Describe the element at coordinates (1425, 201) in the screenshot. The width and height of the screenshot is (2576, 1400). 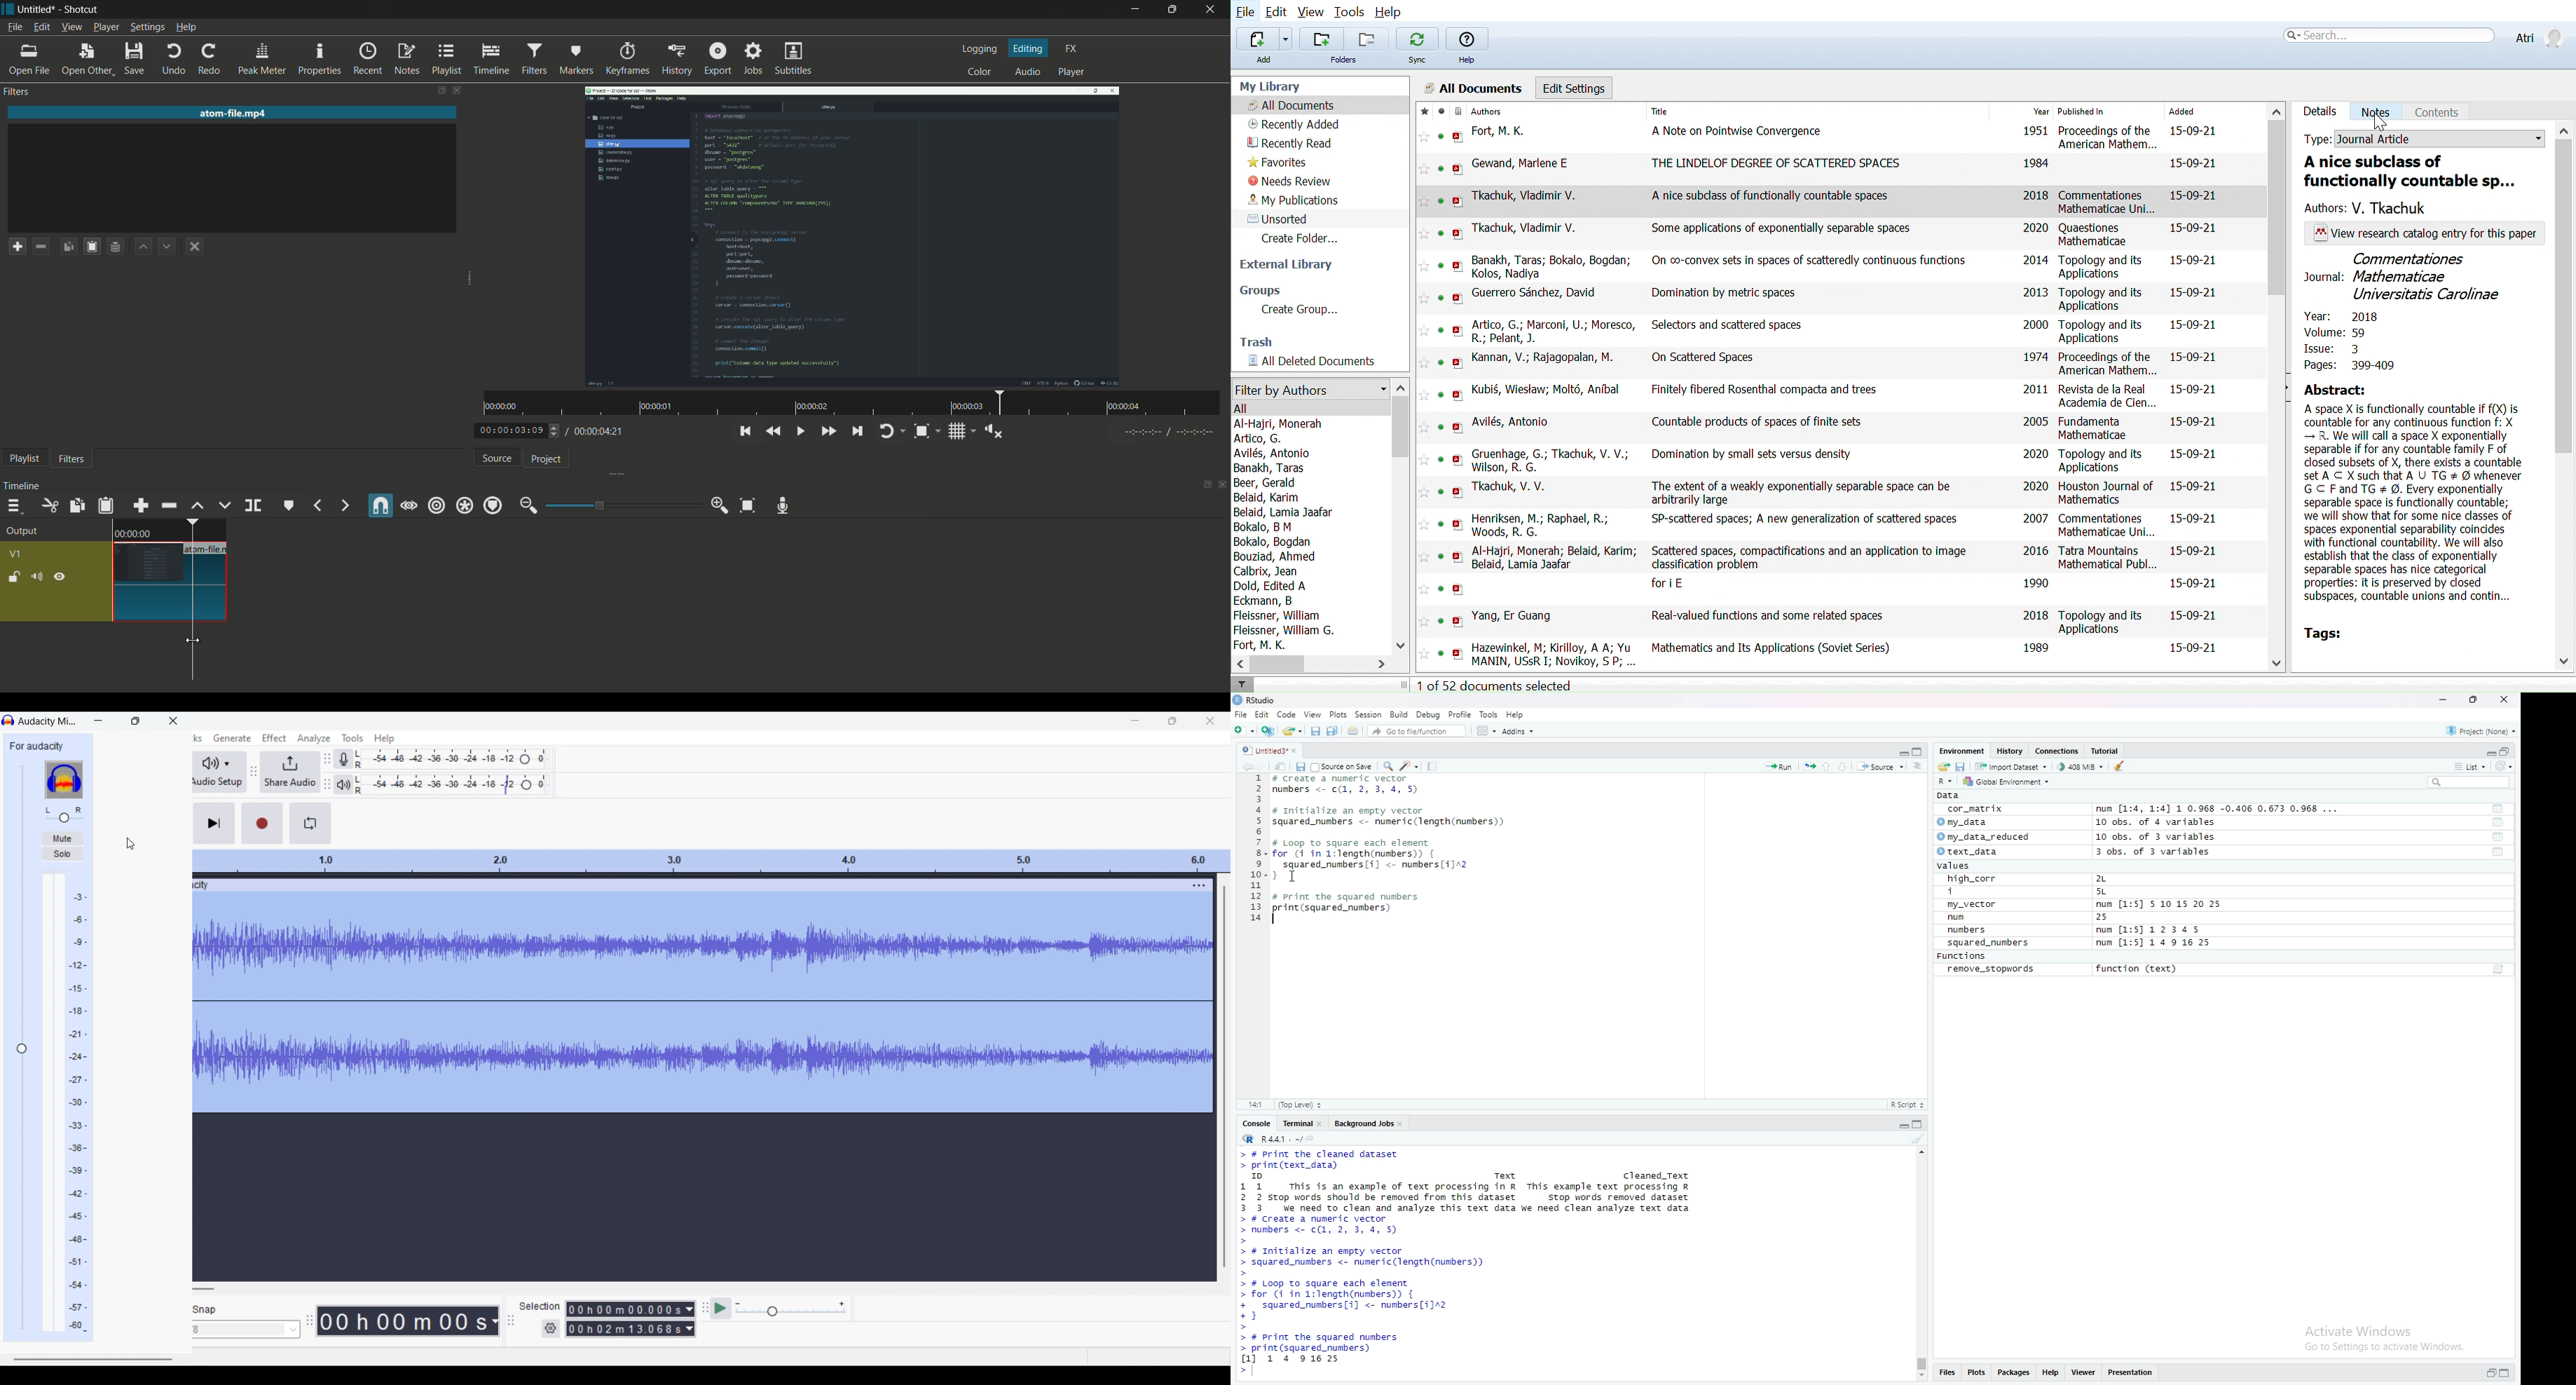
I see `Add this reference to favorites` at that location.